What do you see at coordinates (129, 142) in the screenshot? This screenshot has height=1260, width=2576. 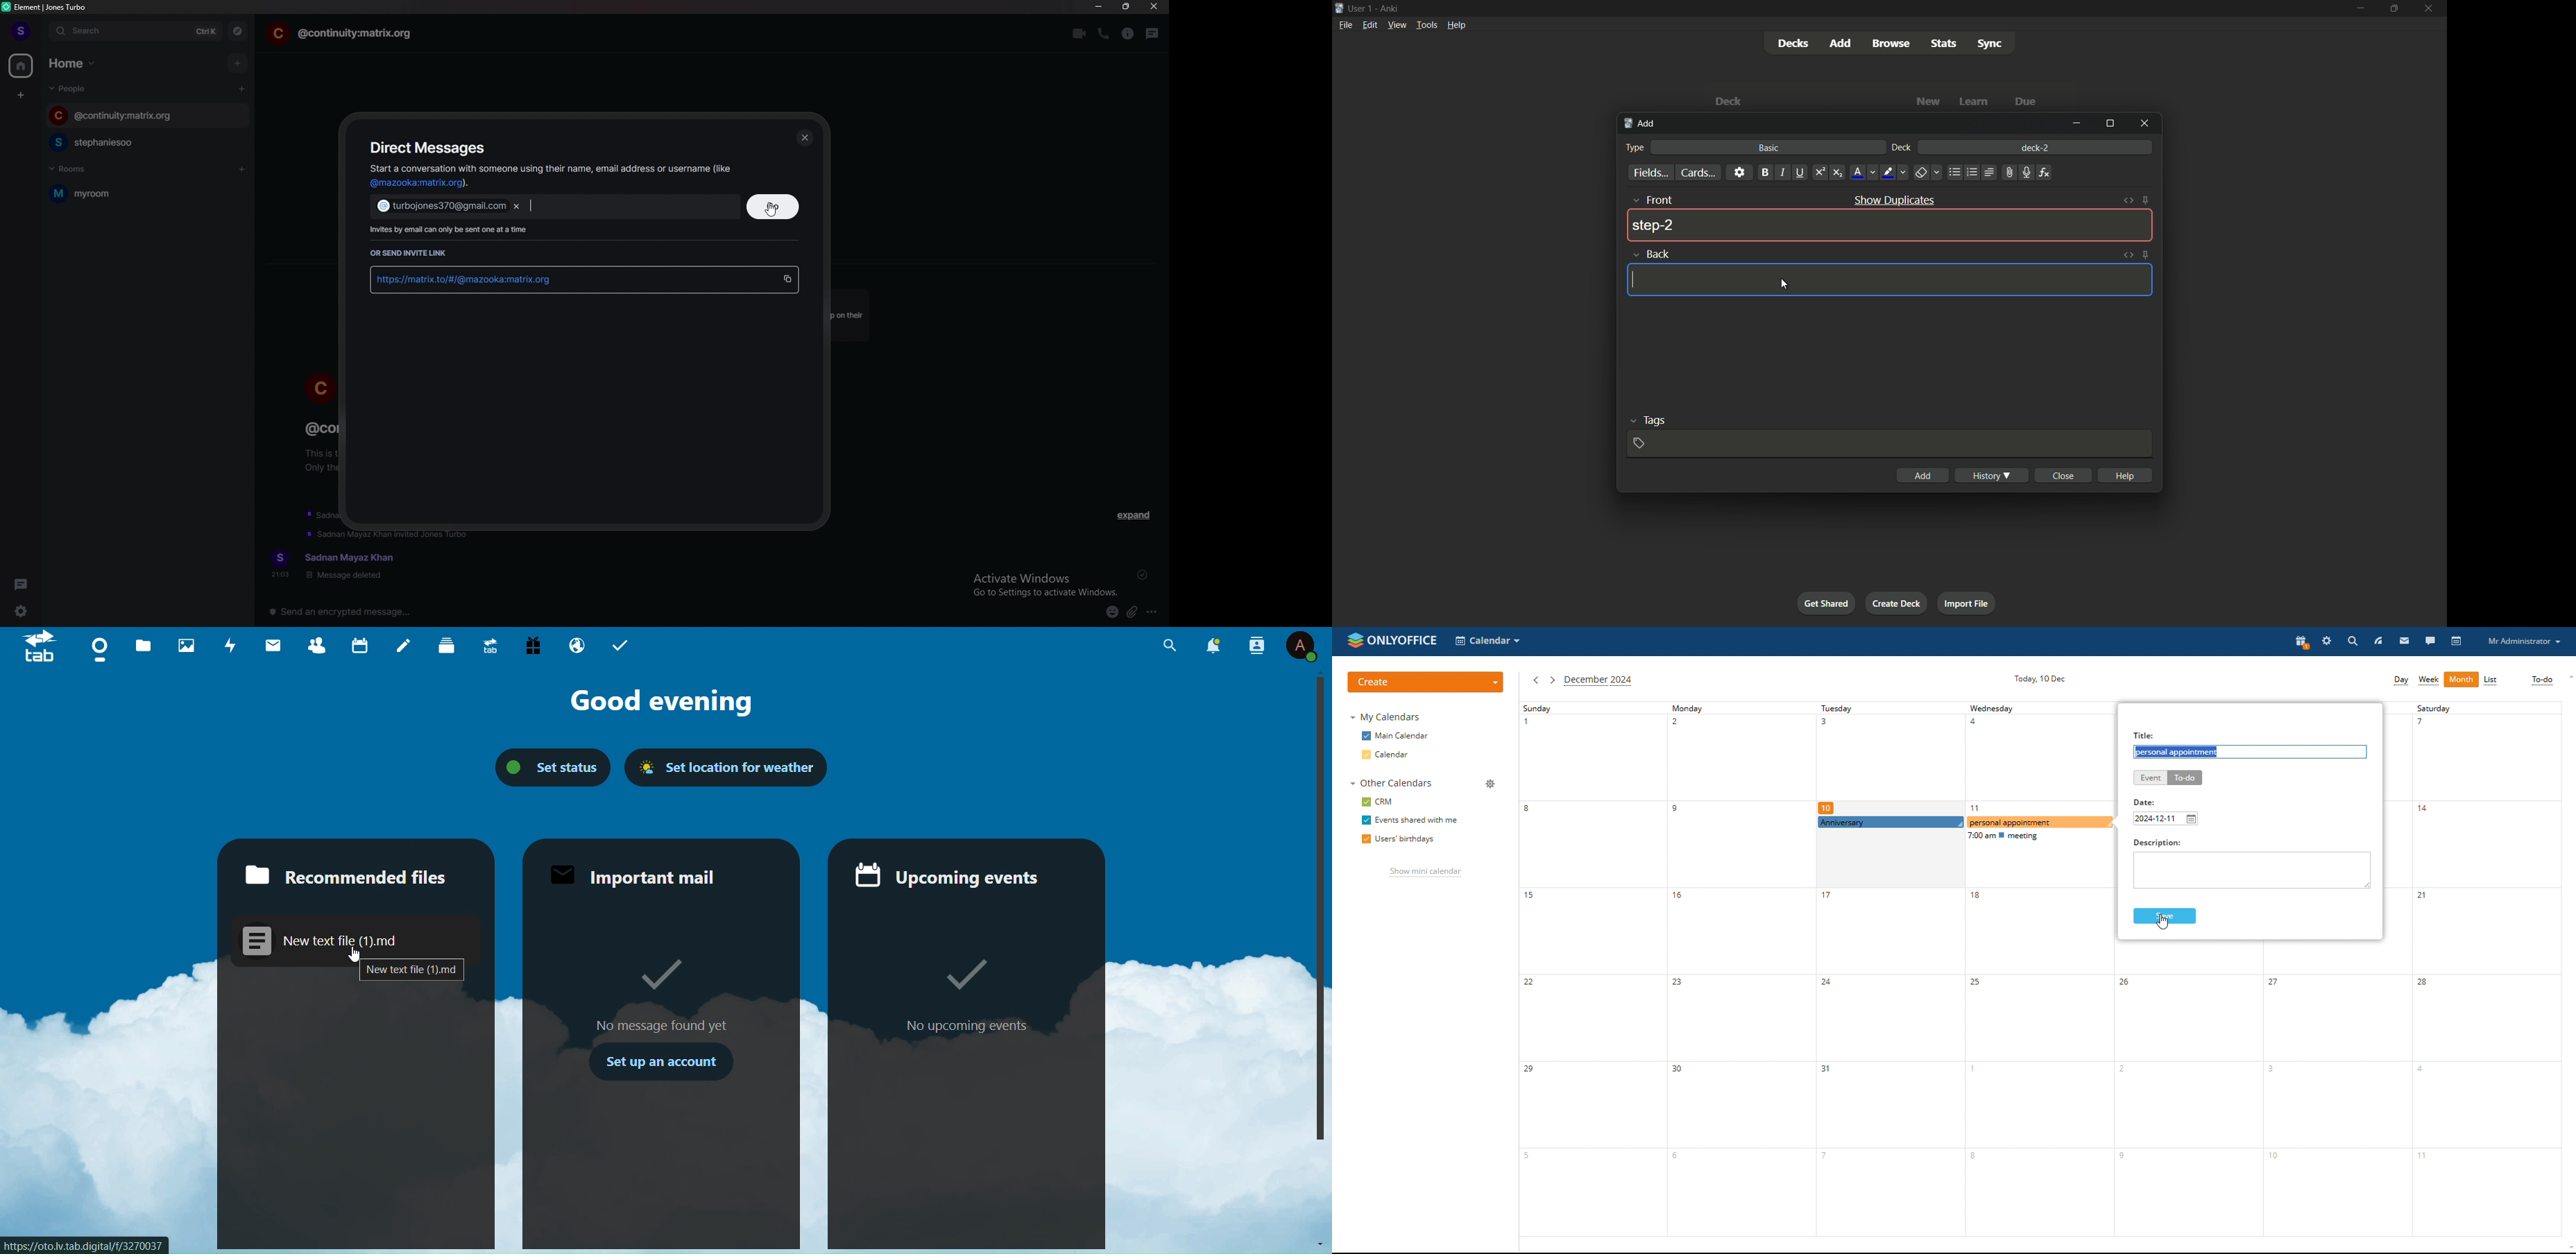 I see `chat` at bounding box center [129, 142].